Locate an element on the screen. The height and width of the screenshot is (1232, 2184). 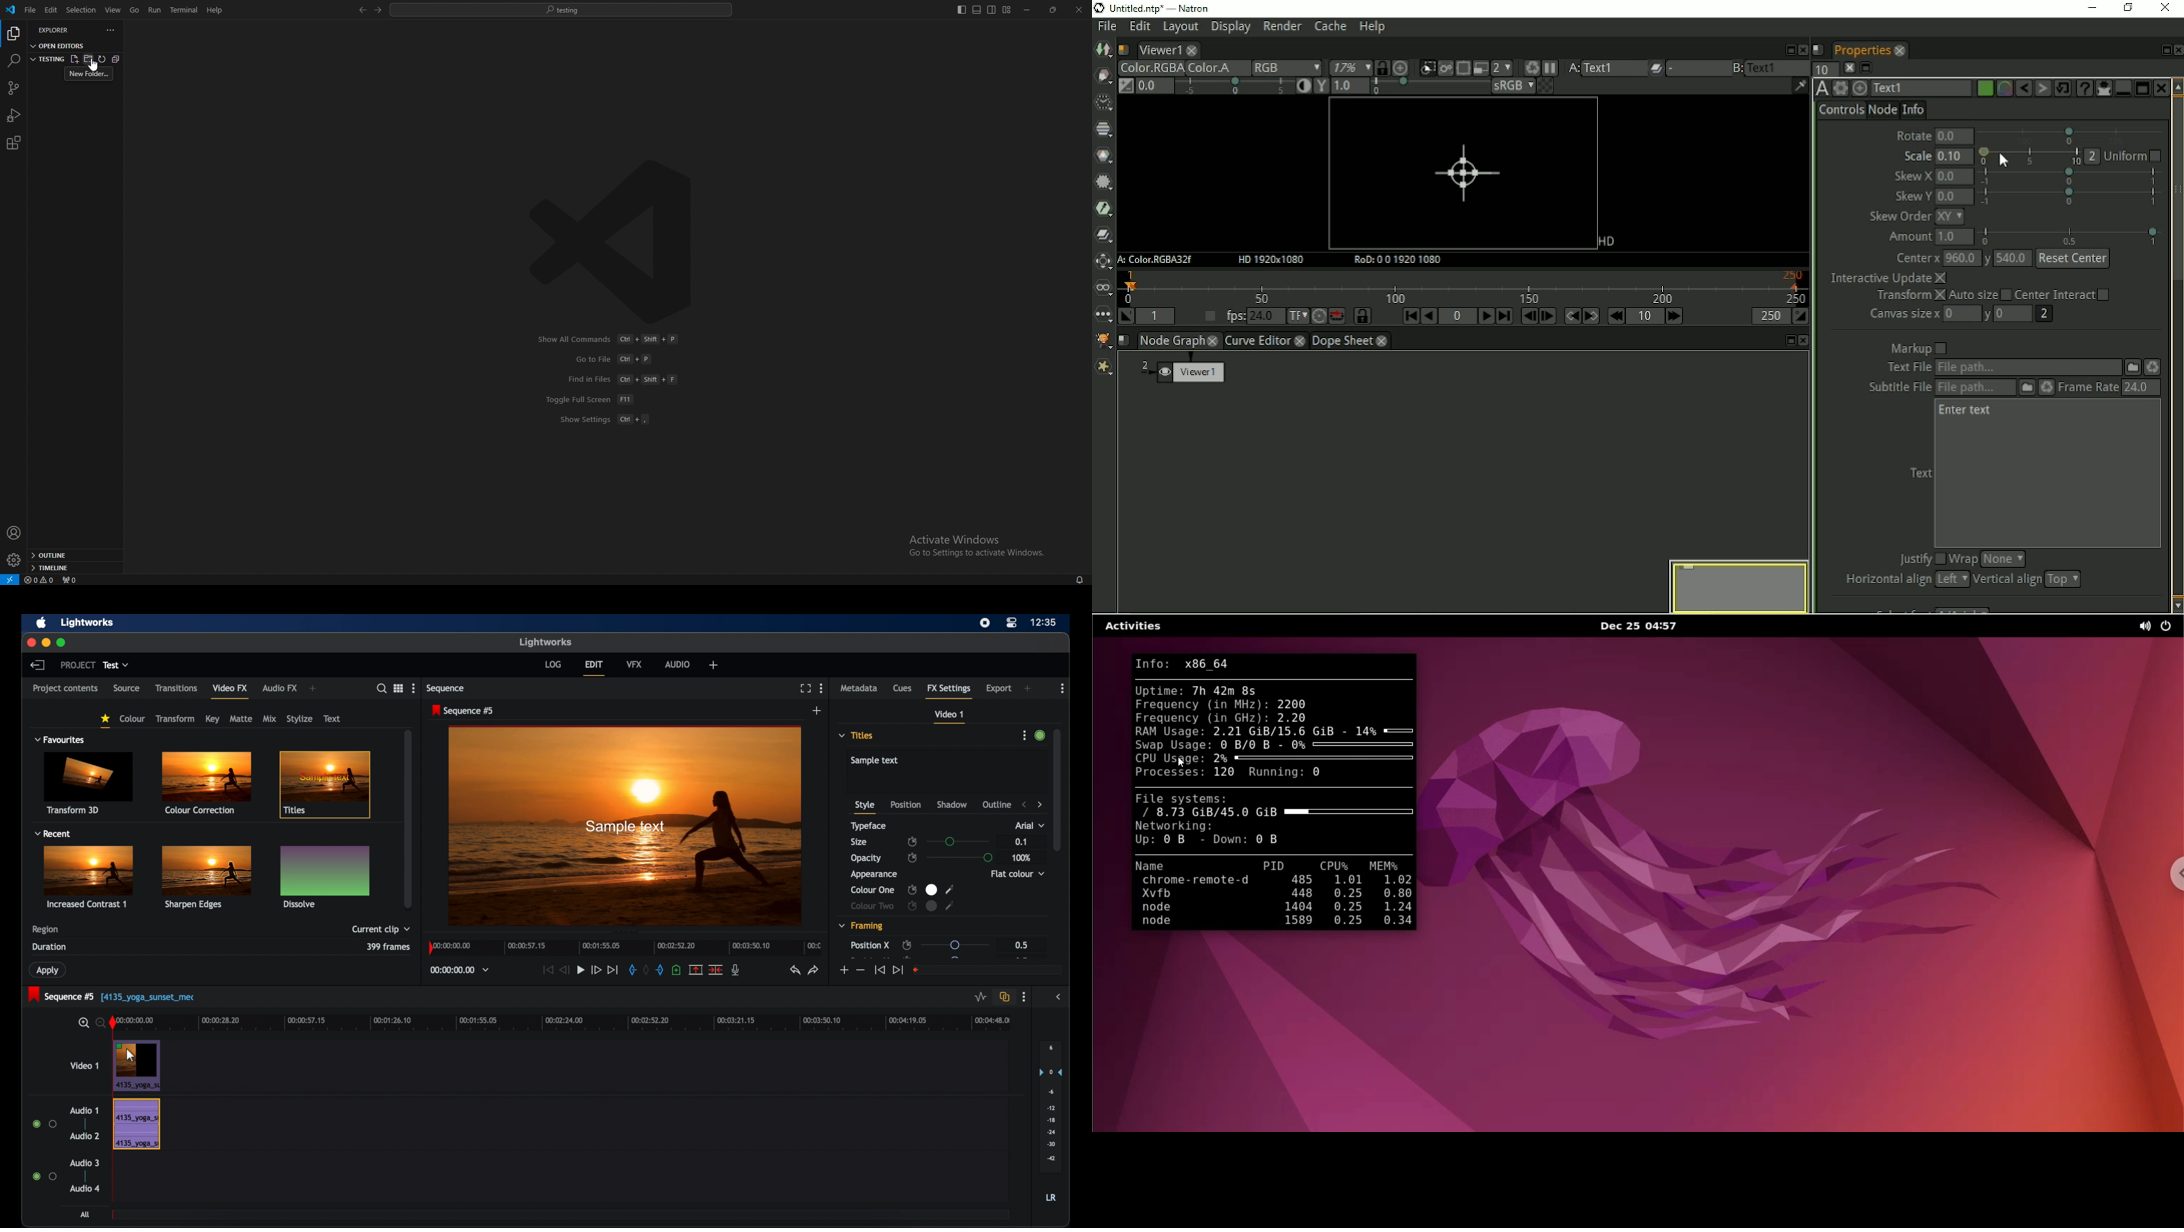
shortcuts is located at coordinates (613, 380).